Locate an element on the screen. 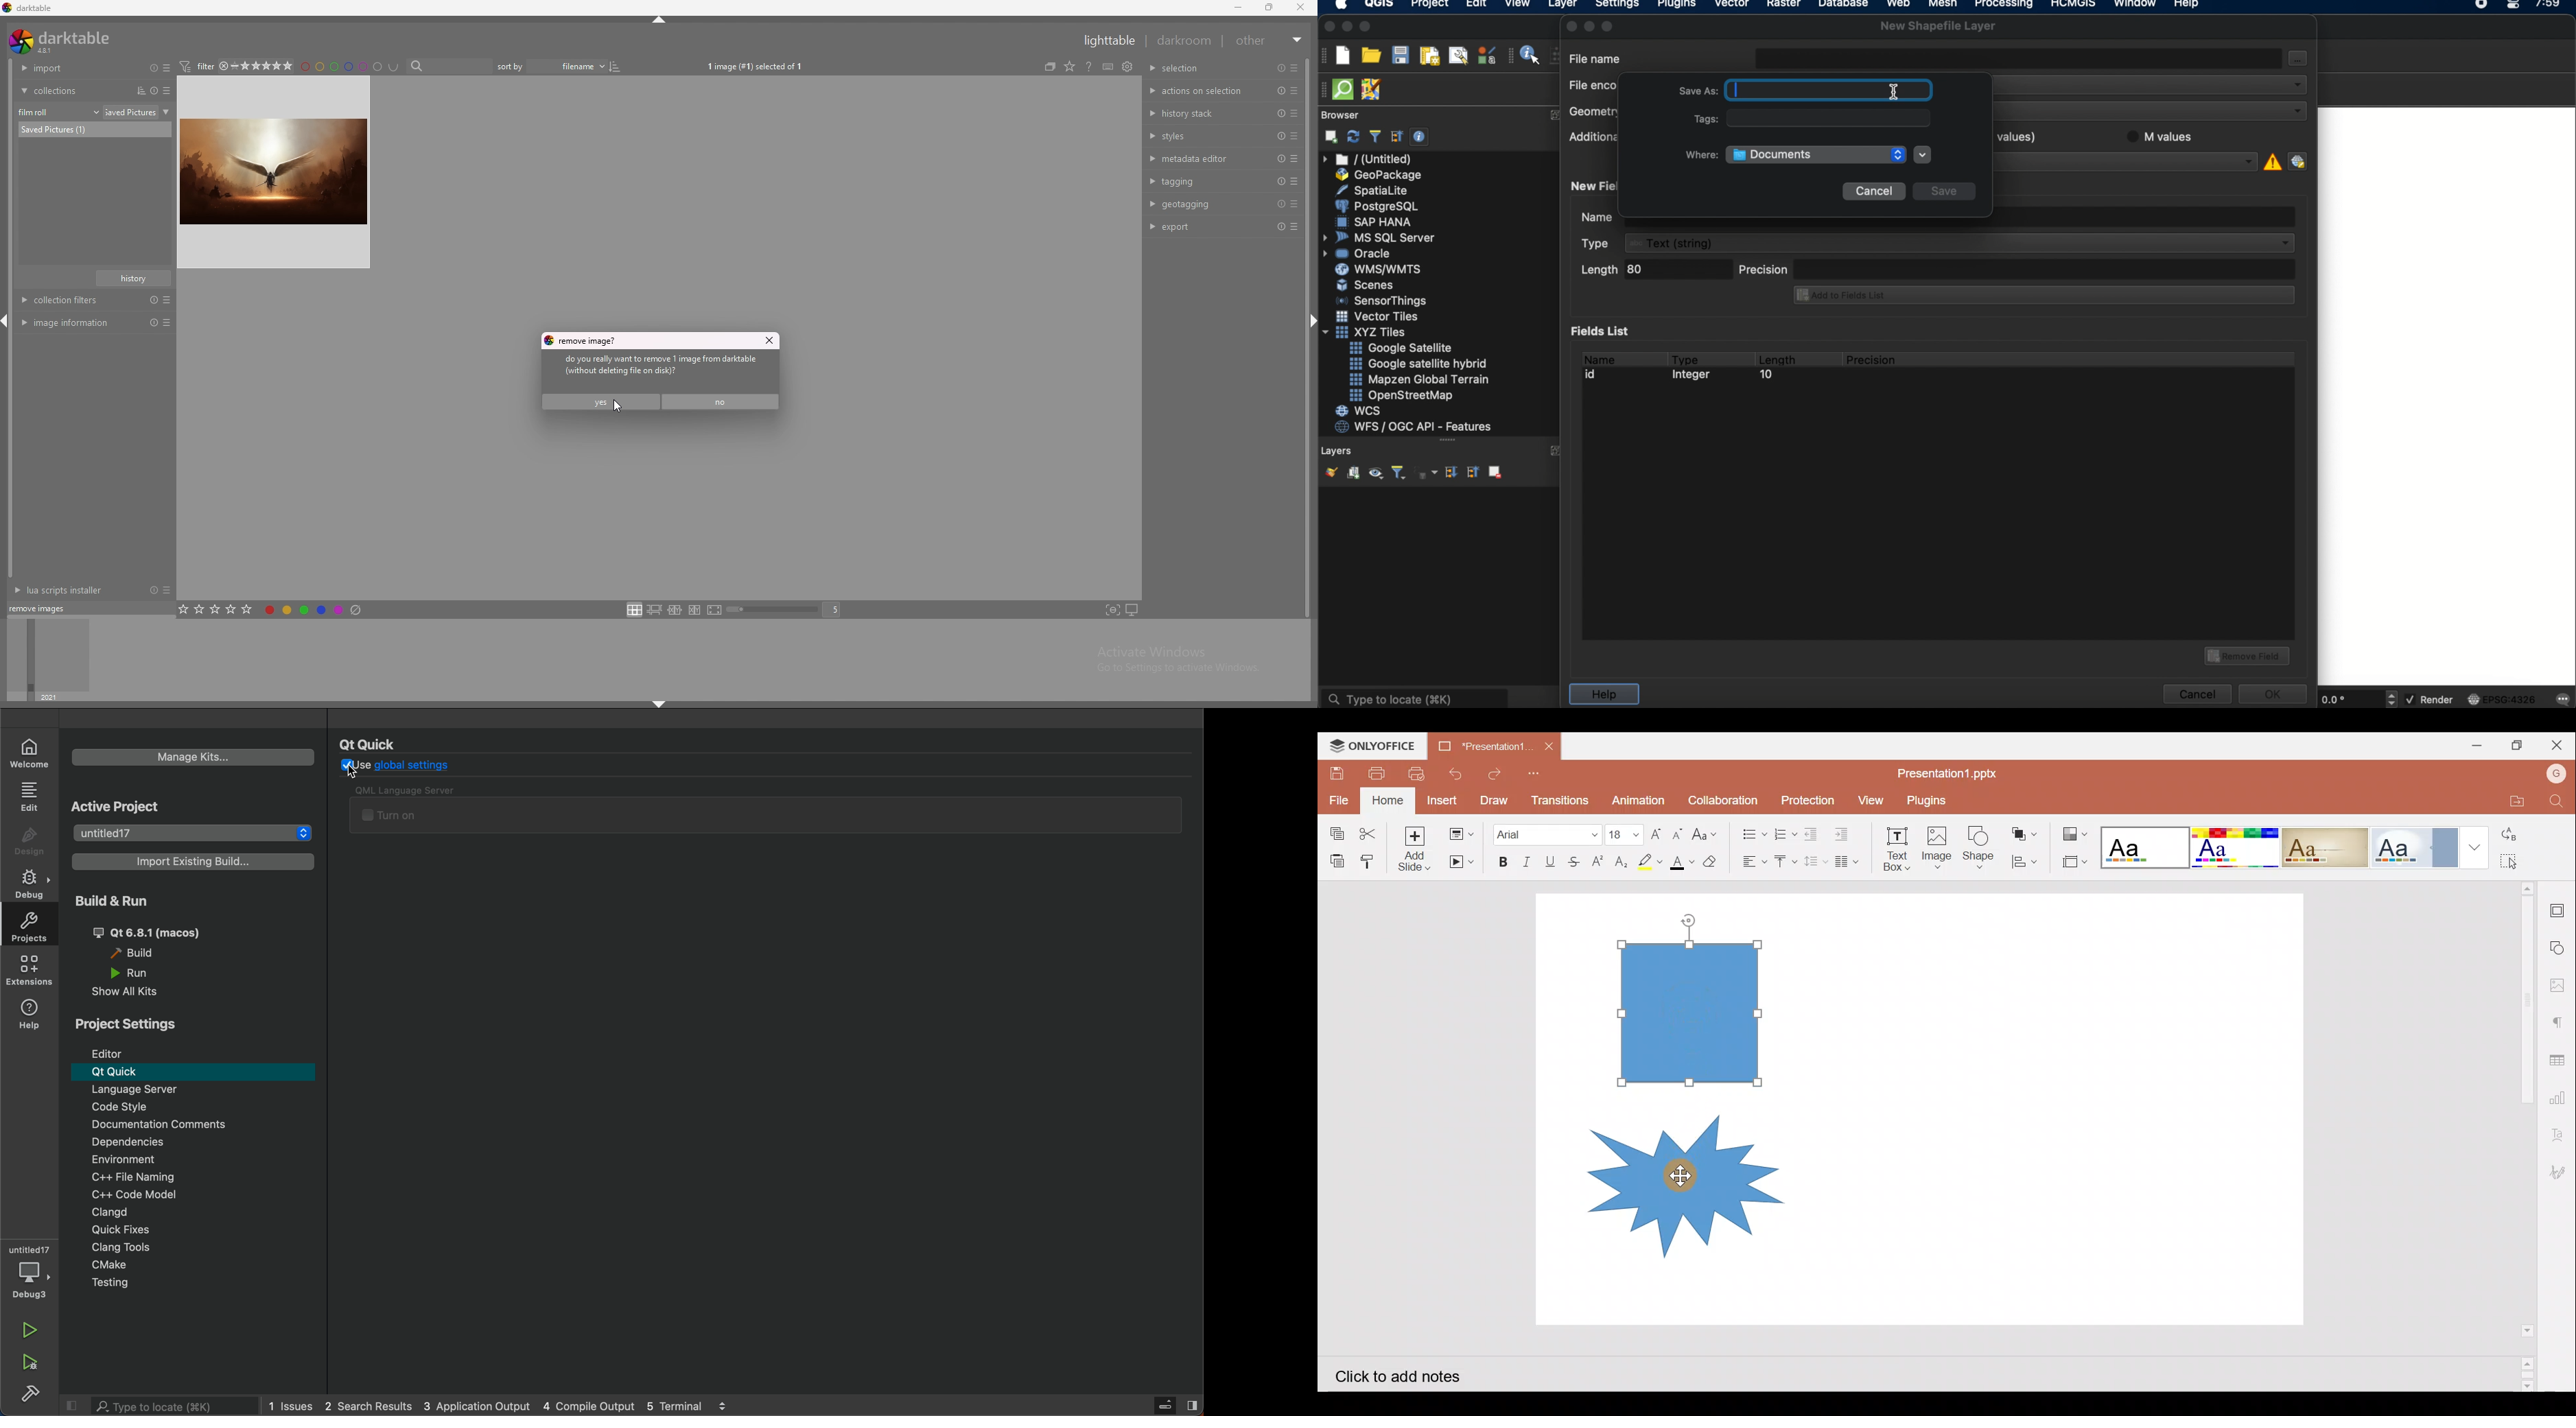  style manager is located at coordinates (1487, 55).